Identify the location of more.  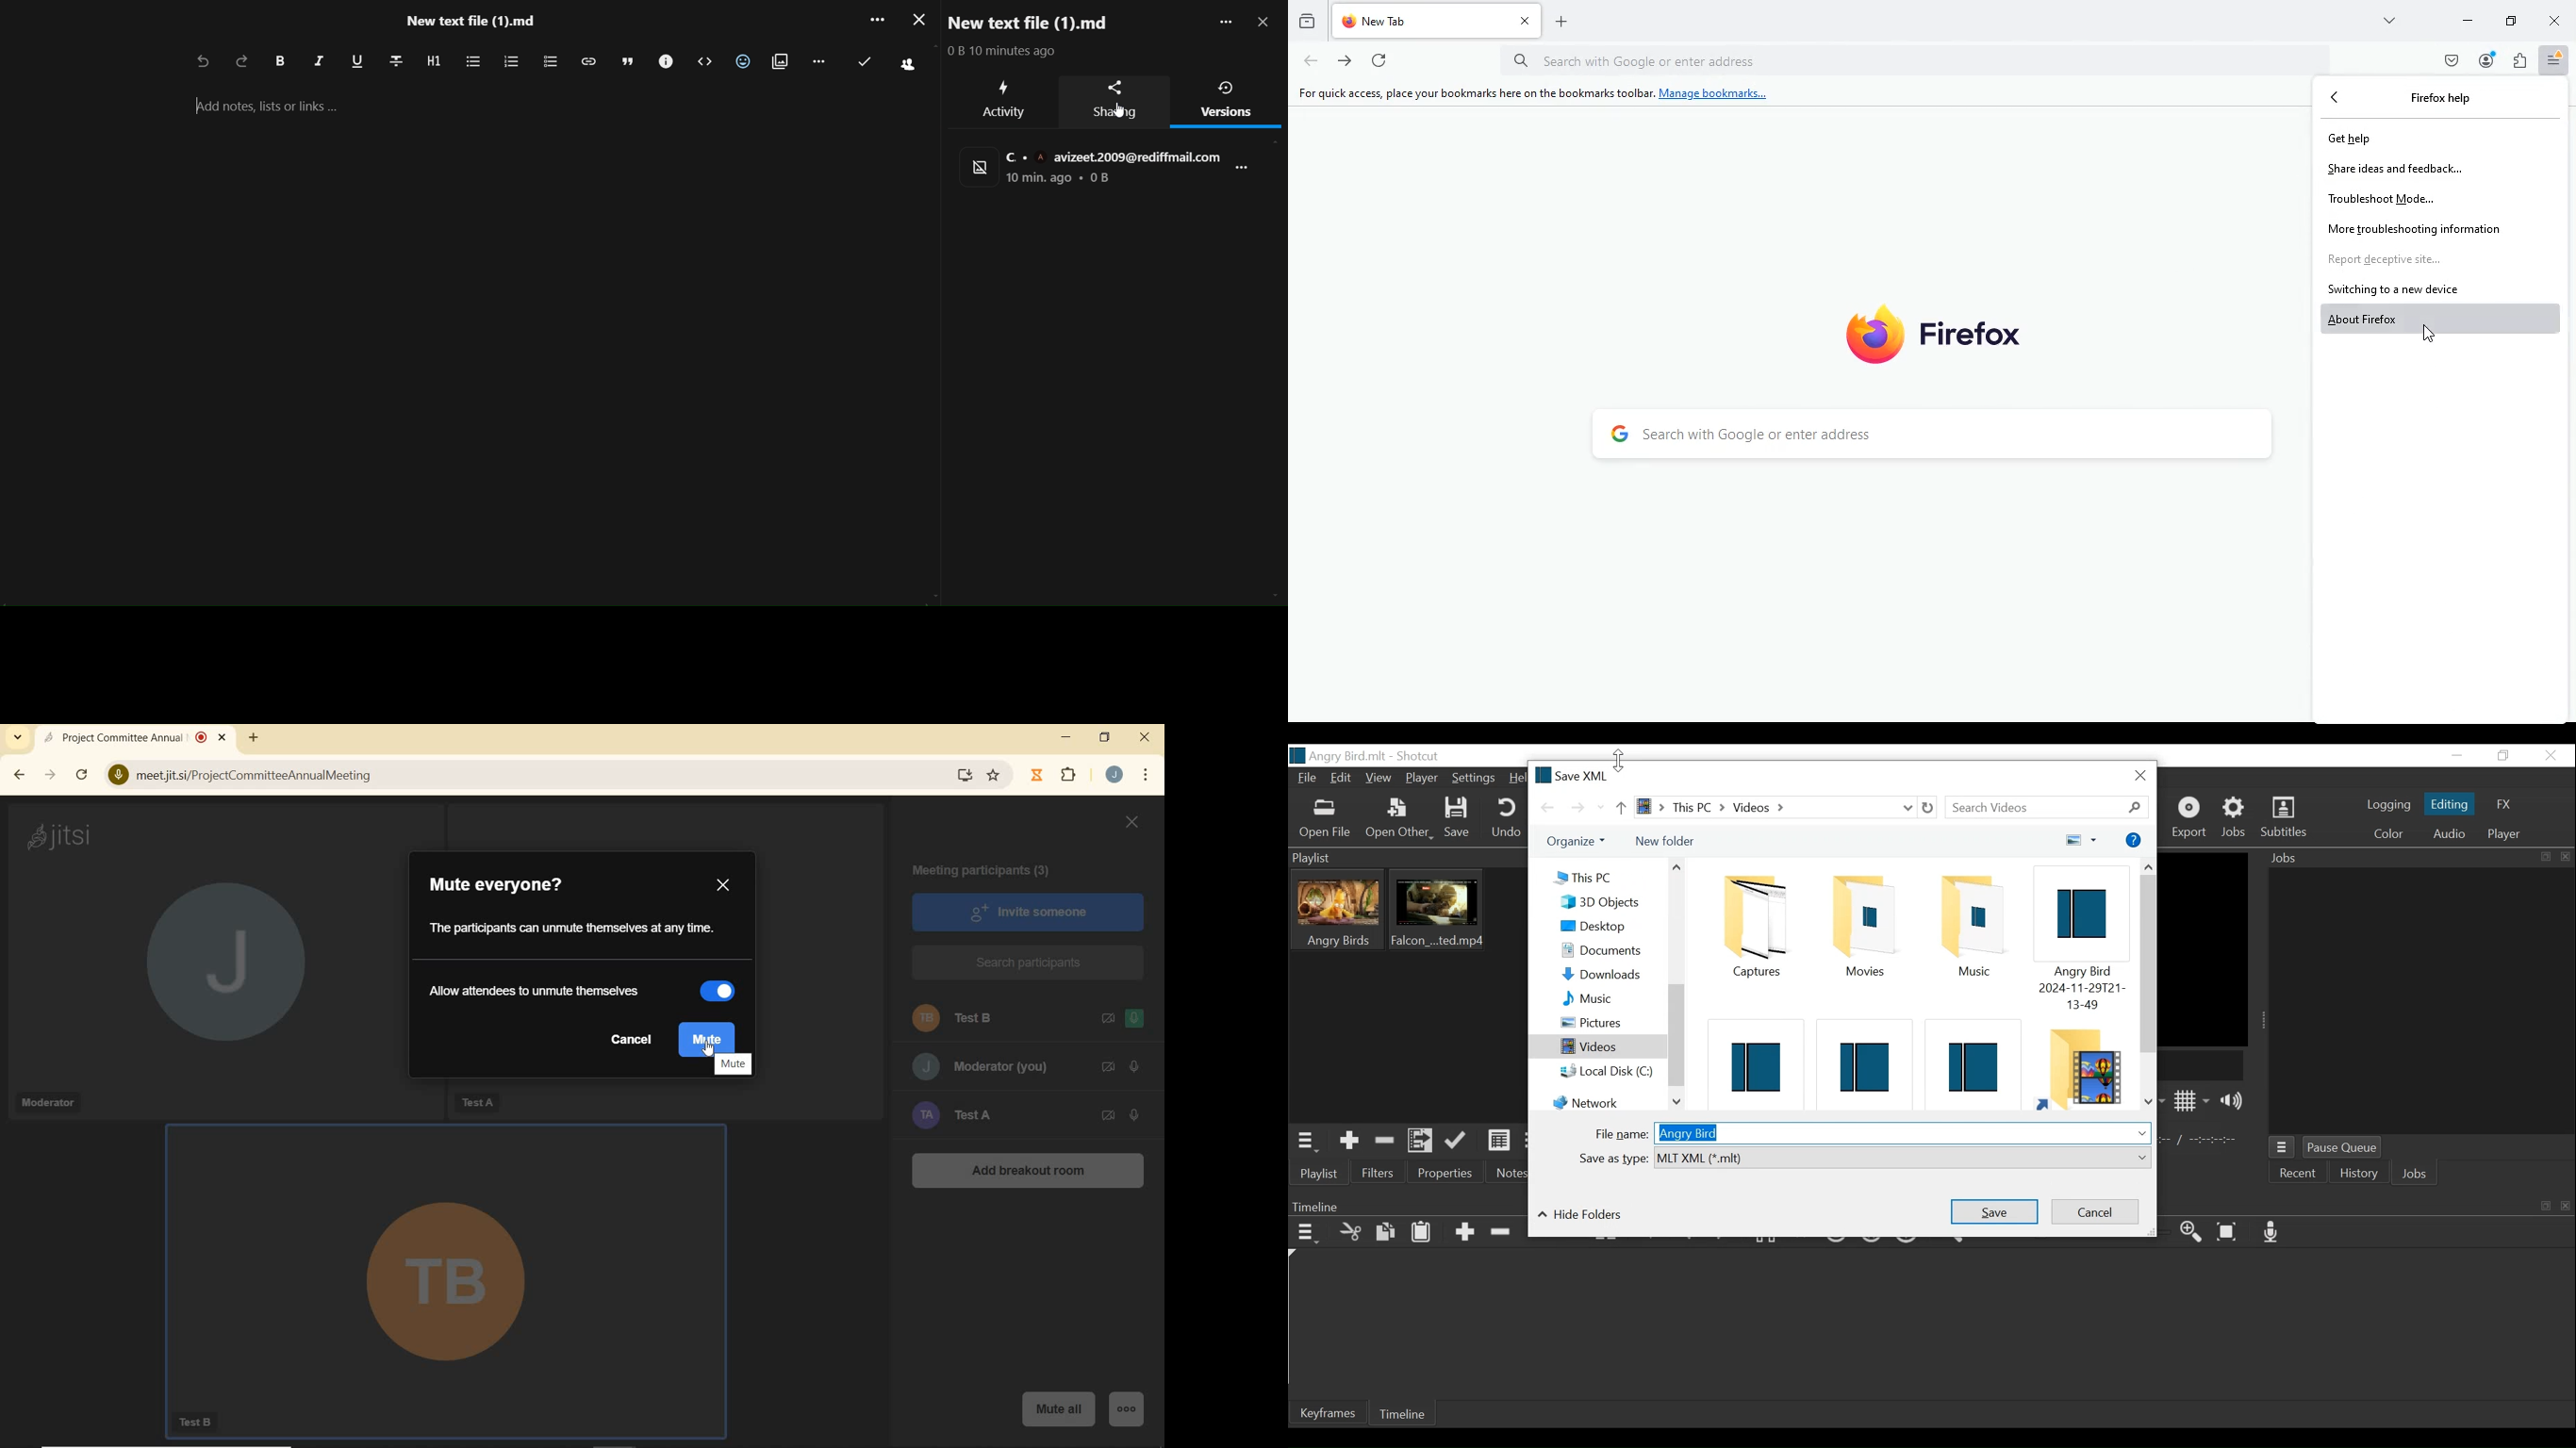
(873, 22).